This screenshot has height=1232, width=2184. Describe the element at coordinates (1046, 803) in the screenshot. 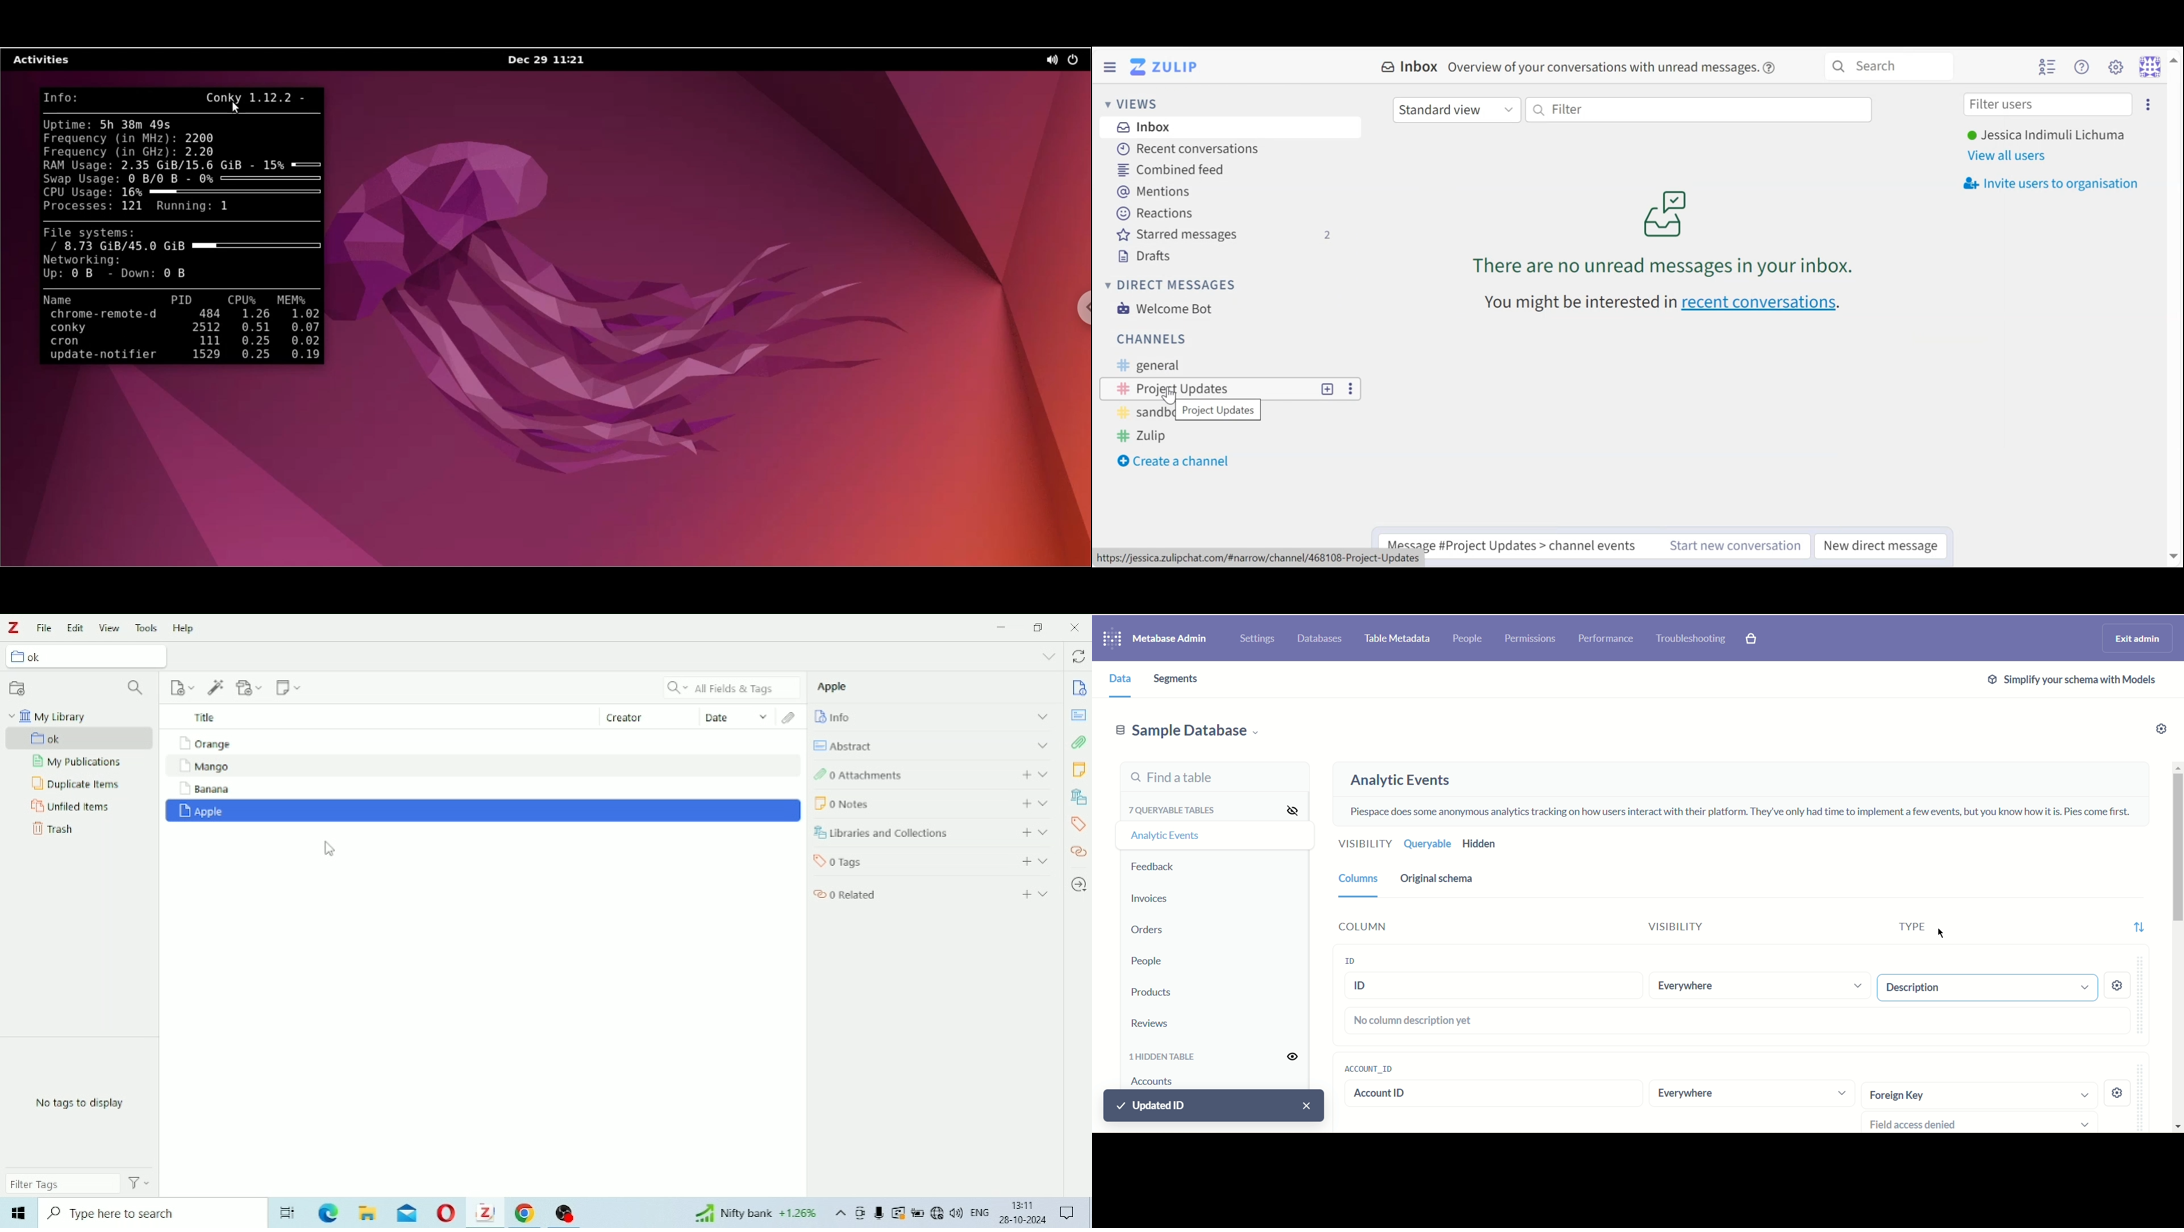

I see `expand` at that location.